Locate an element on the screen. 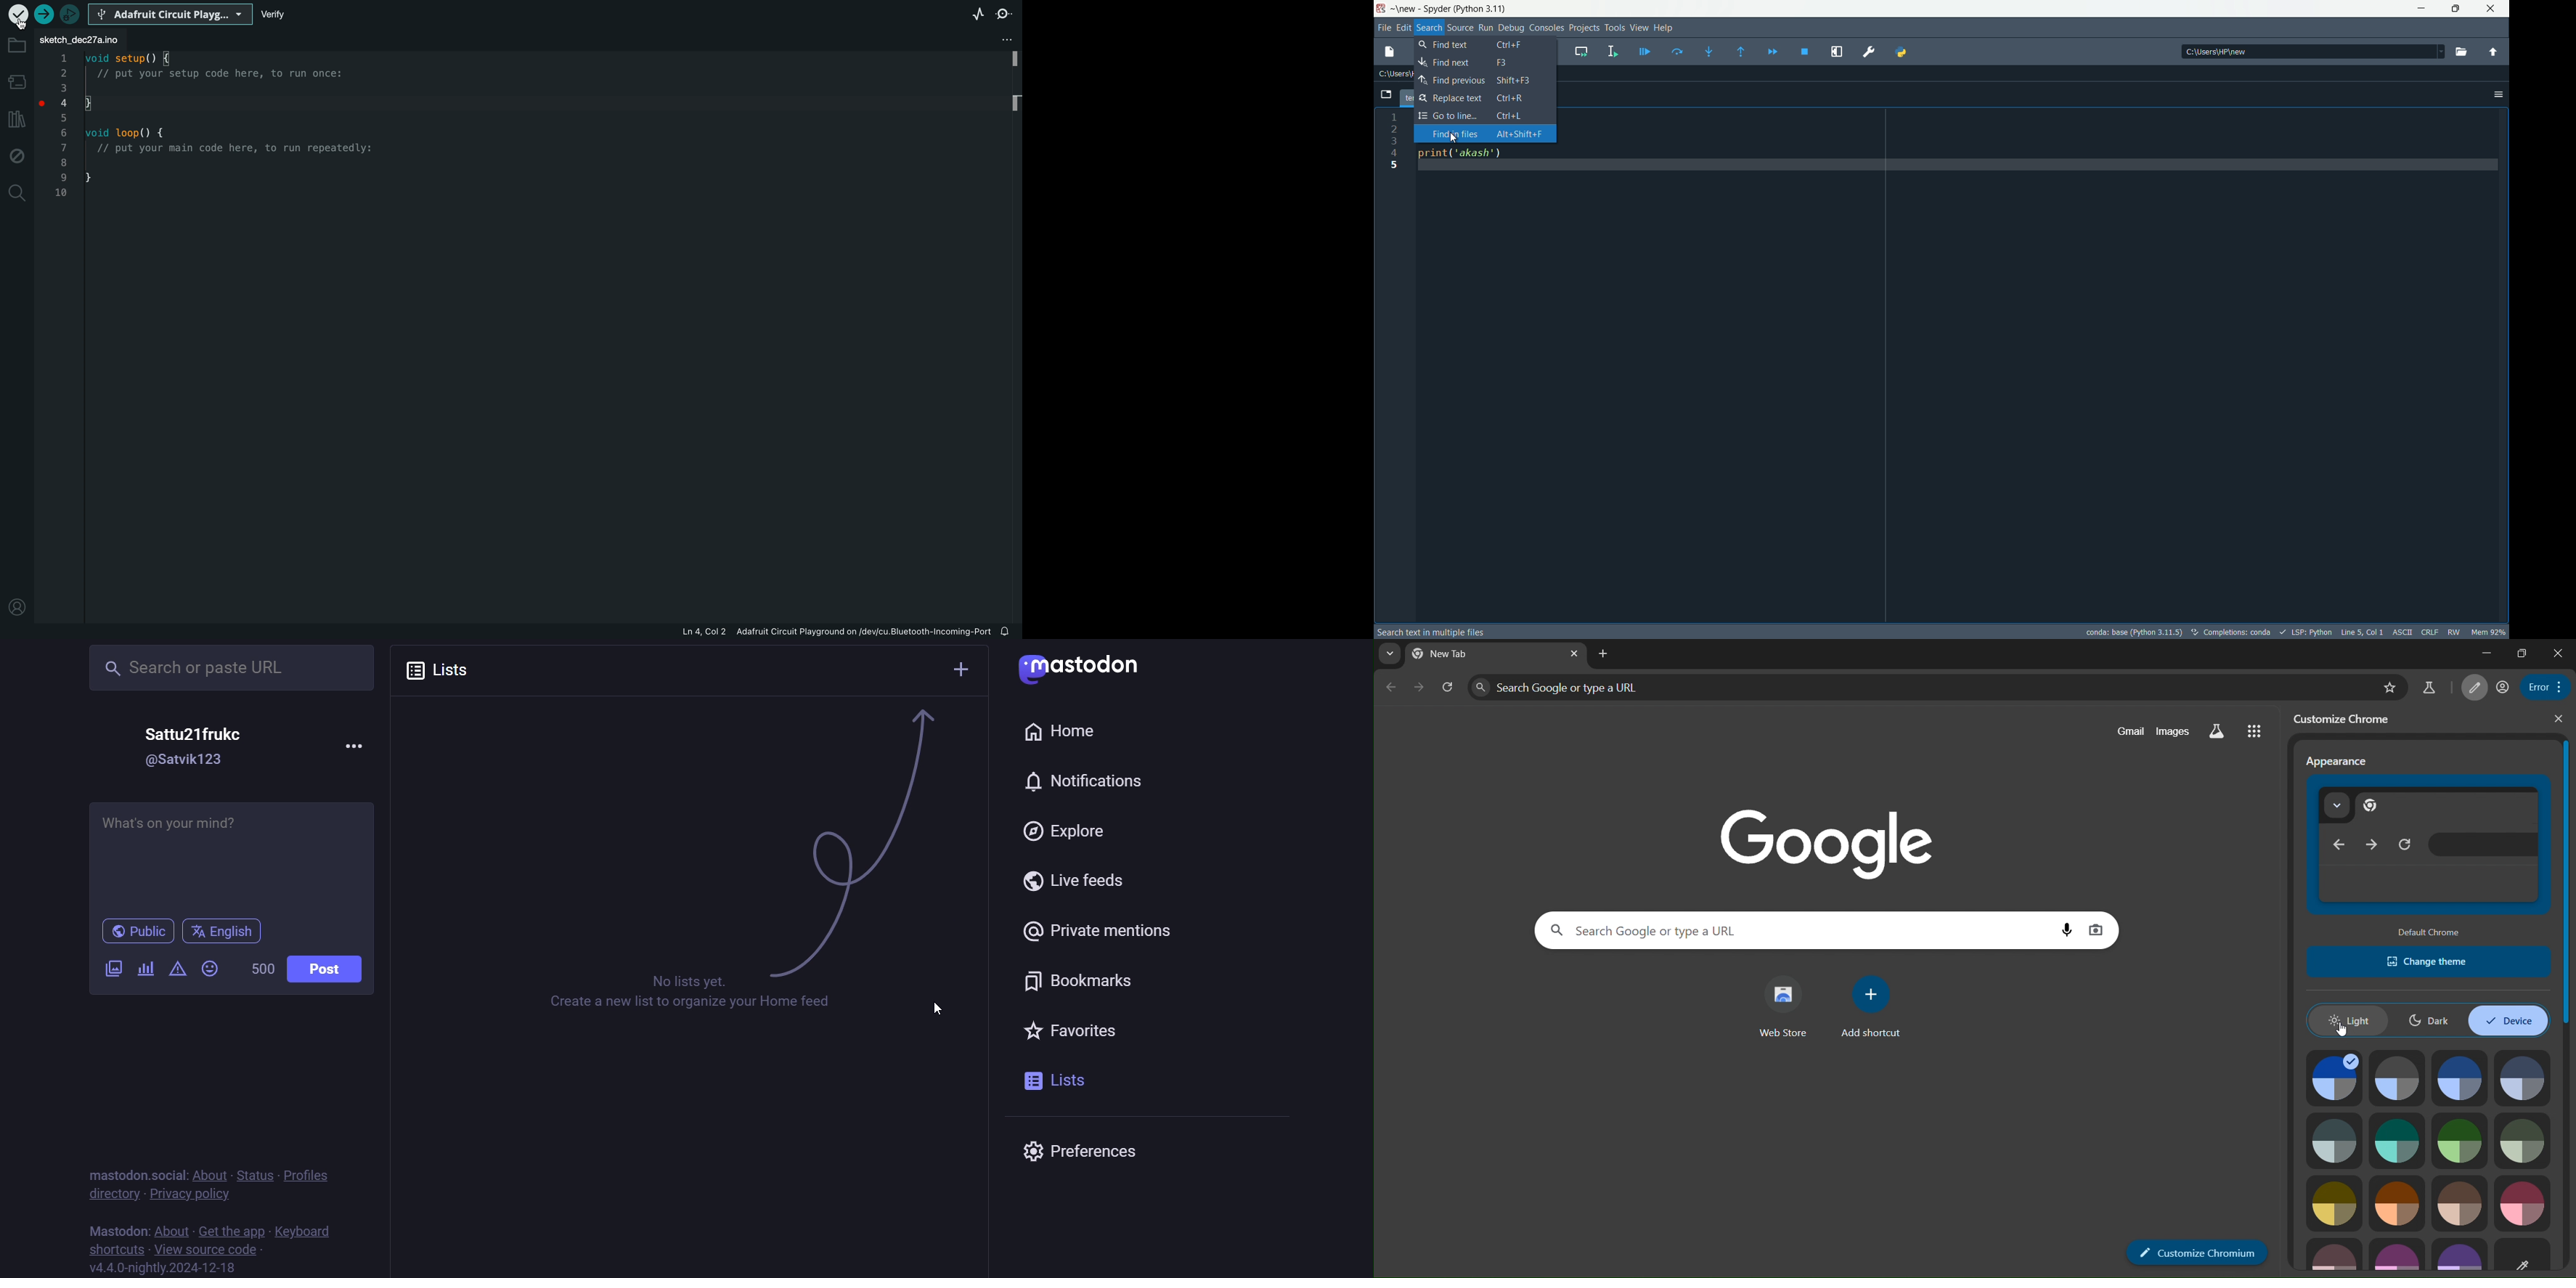 This screenshot has height=1288, width=2576. find in file is located at coordinates (1483, 133).